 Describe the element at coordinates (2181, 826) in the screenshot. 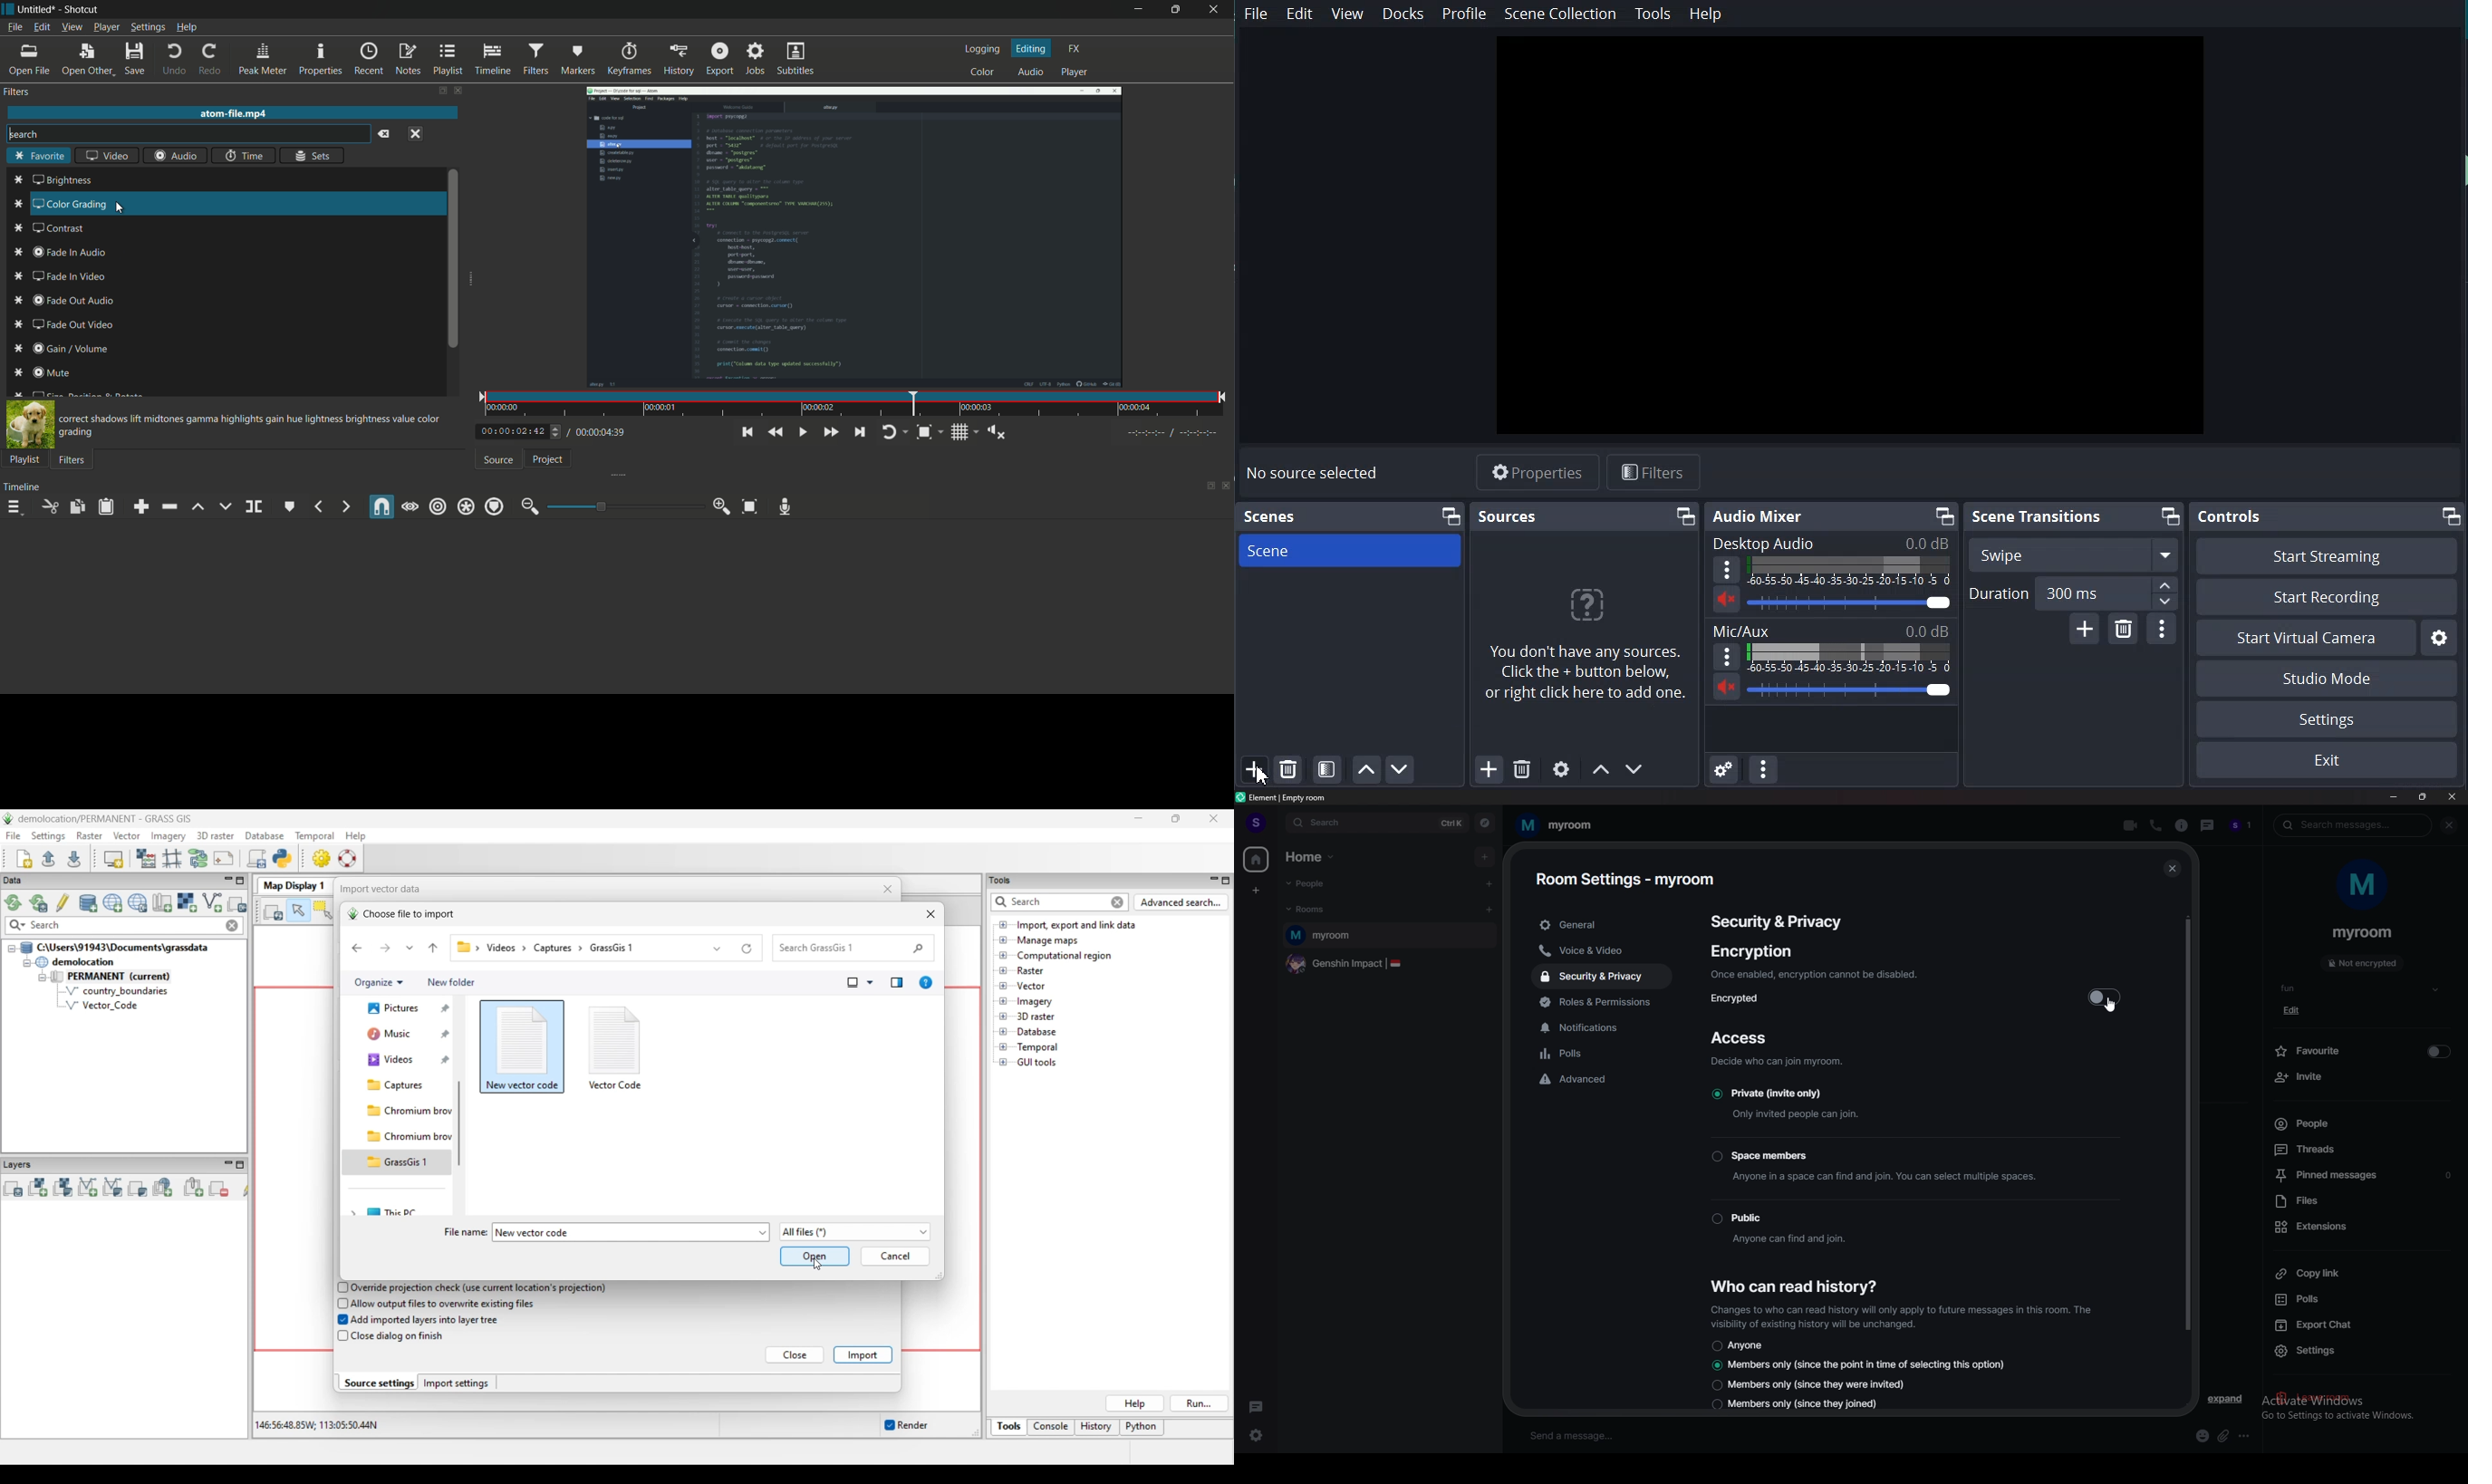

I see `room info` at that location.